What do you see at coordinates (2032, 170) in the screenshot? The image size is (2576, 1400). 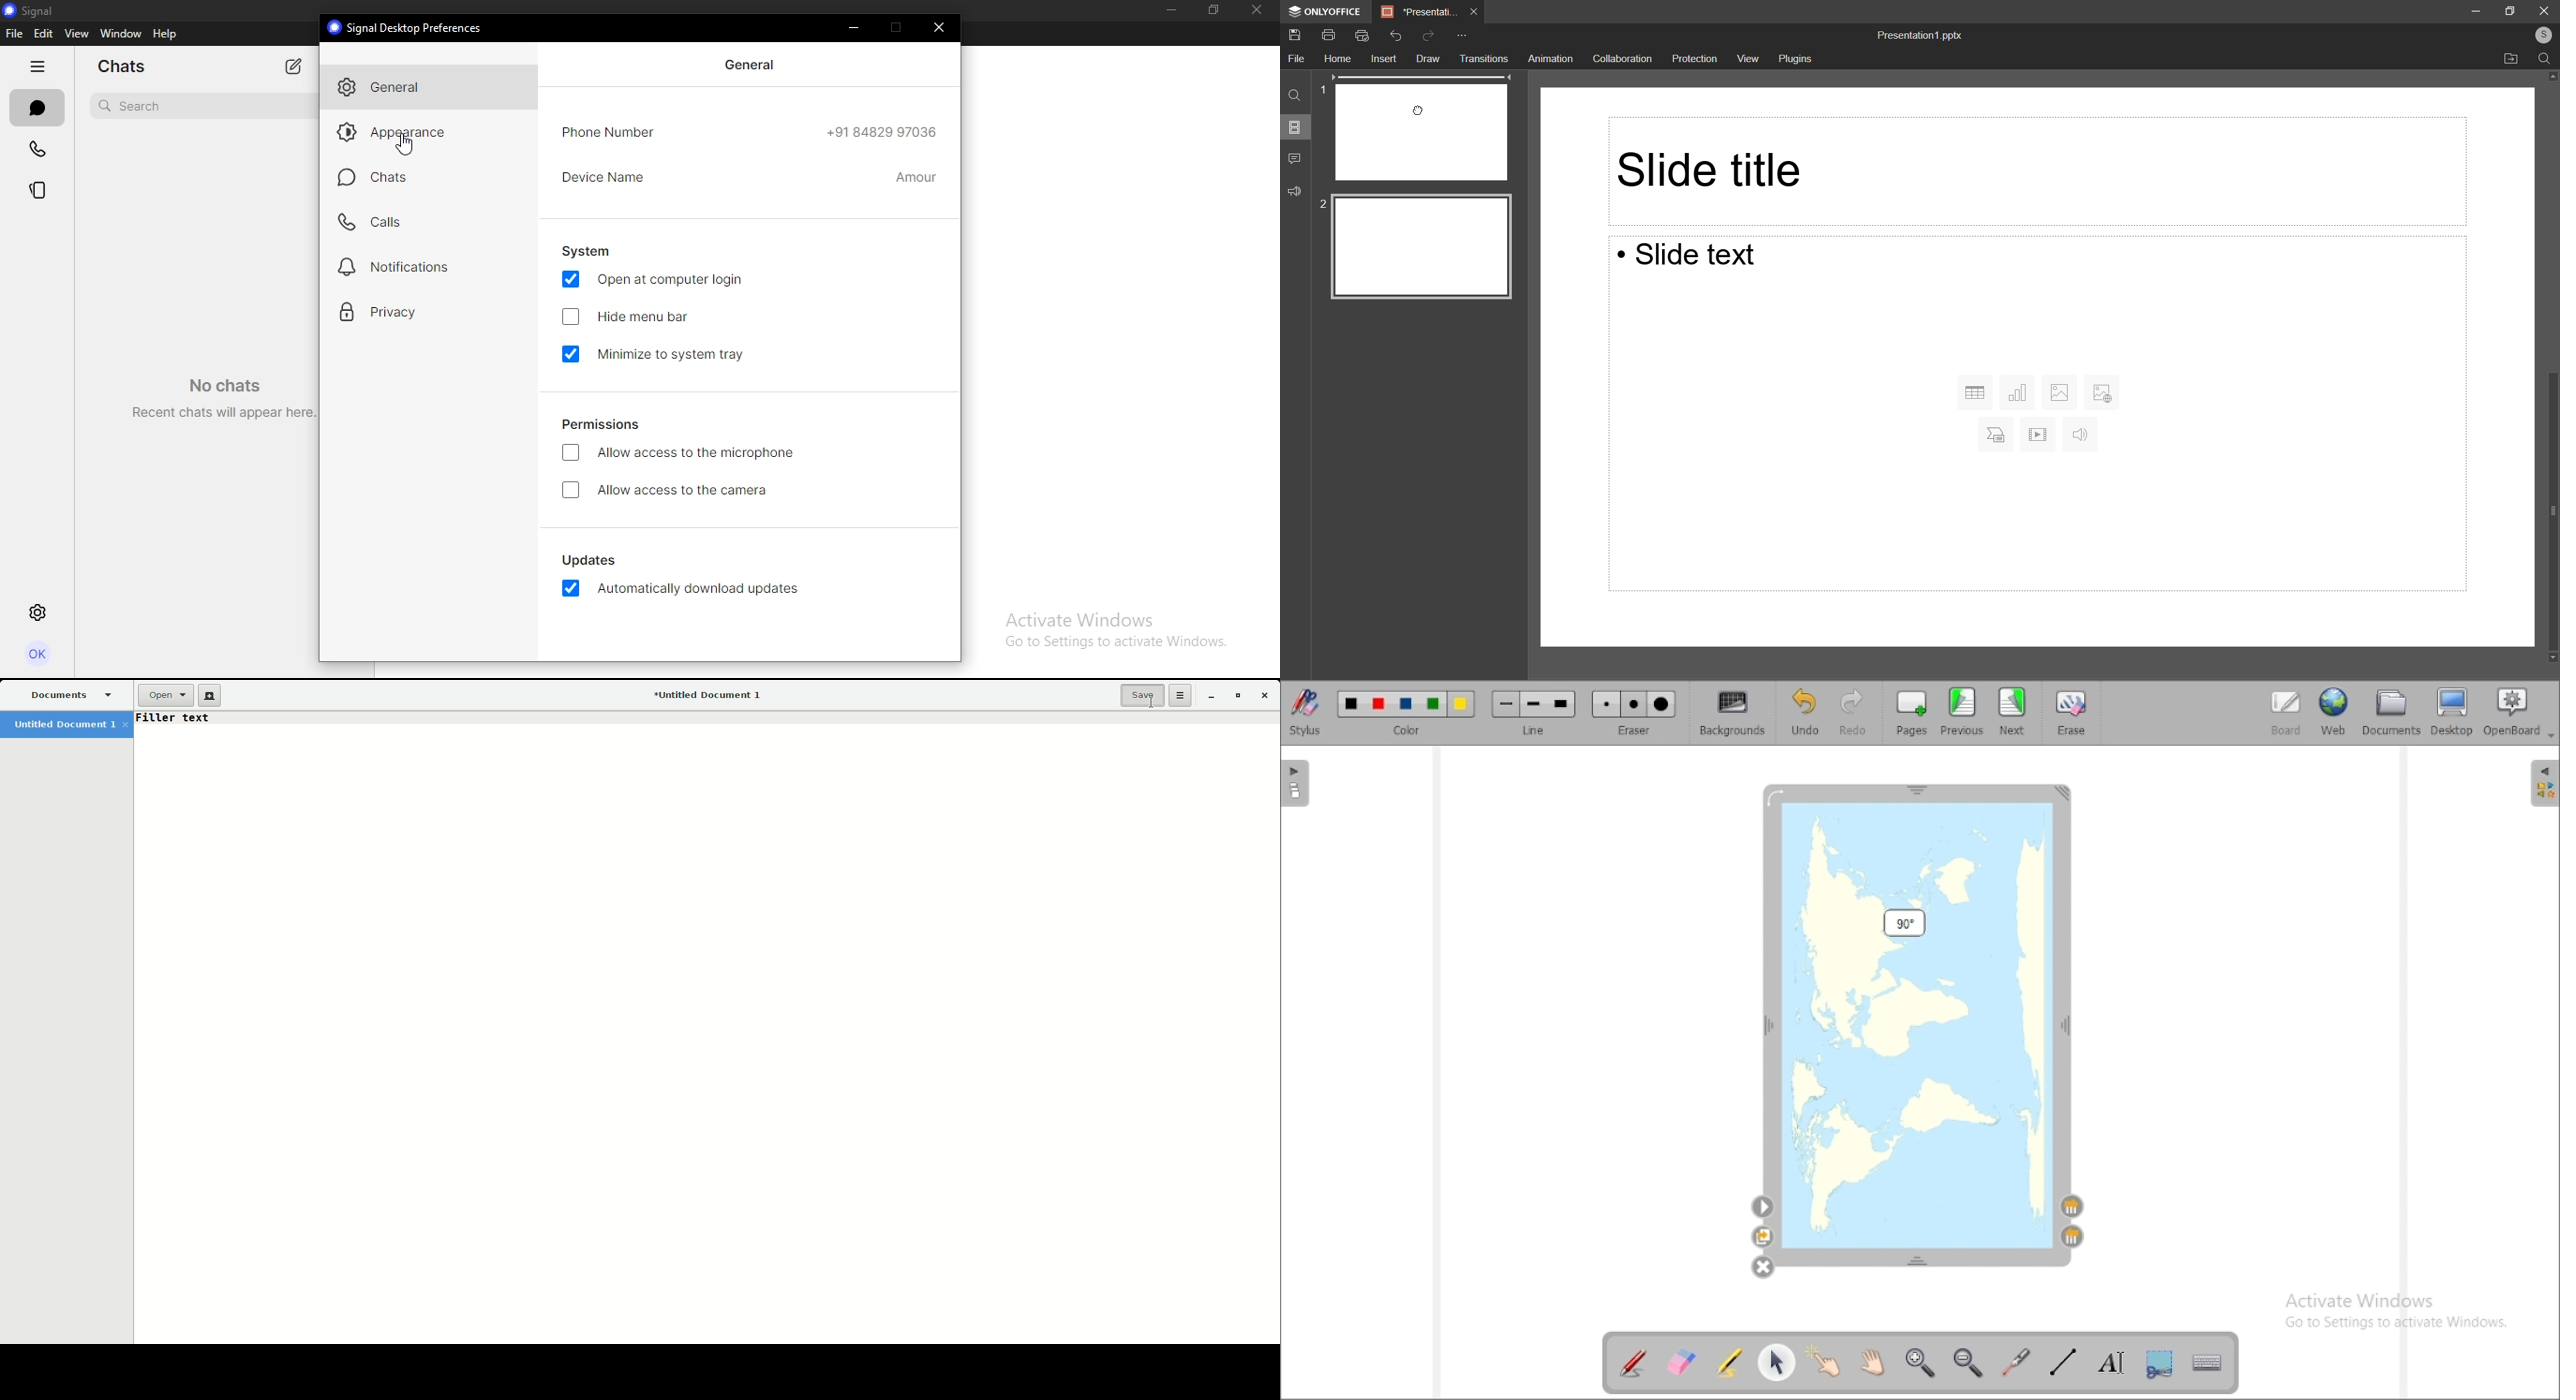 I see `Slide Title` at bounding box center [2032, 170].